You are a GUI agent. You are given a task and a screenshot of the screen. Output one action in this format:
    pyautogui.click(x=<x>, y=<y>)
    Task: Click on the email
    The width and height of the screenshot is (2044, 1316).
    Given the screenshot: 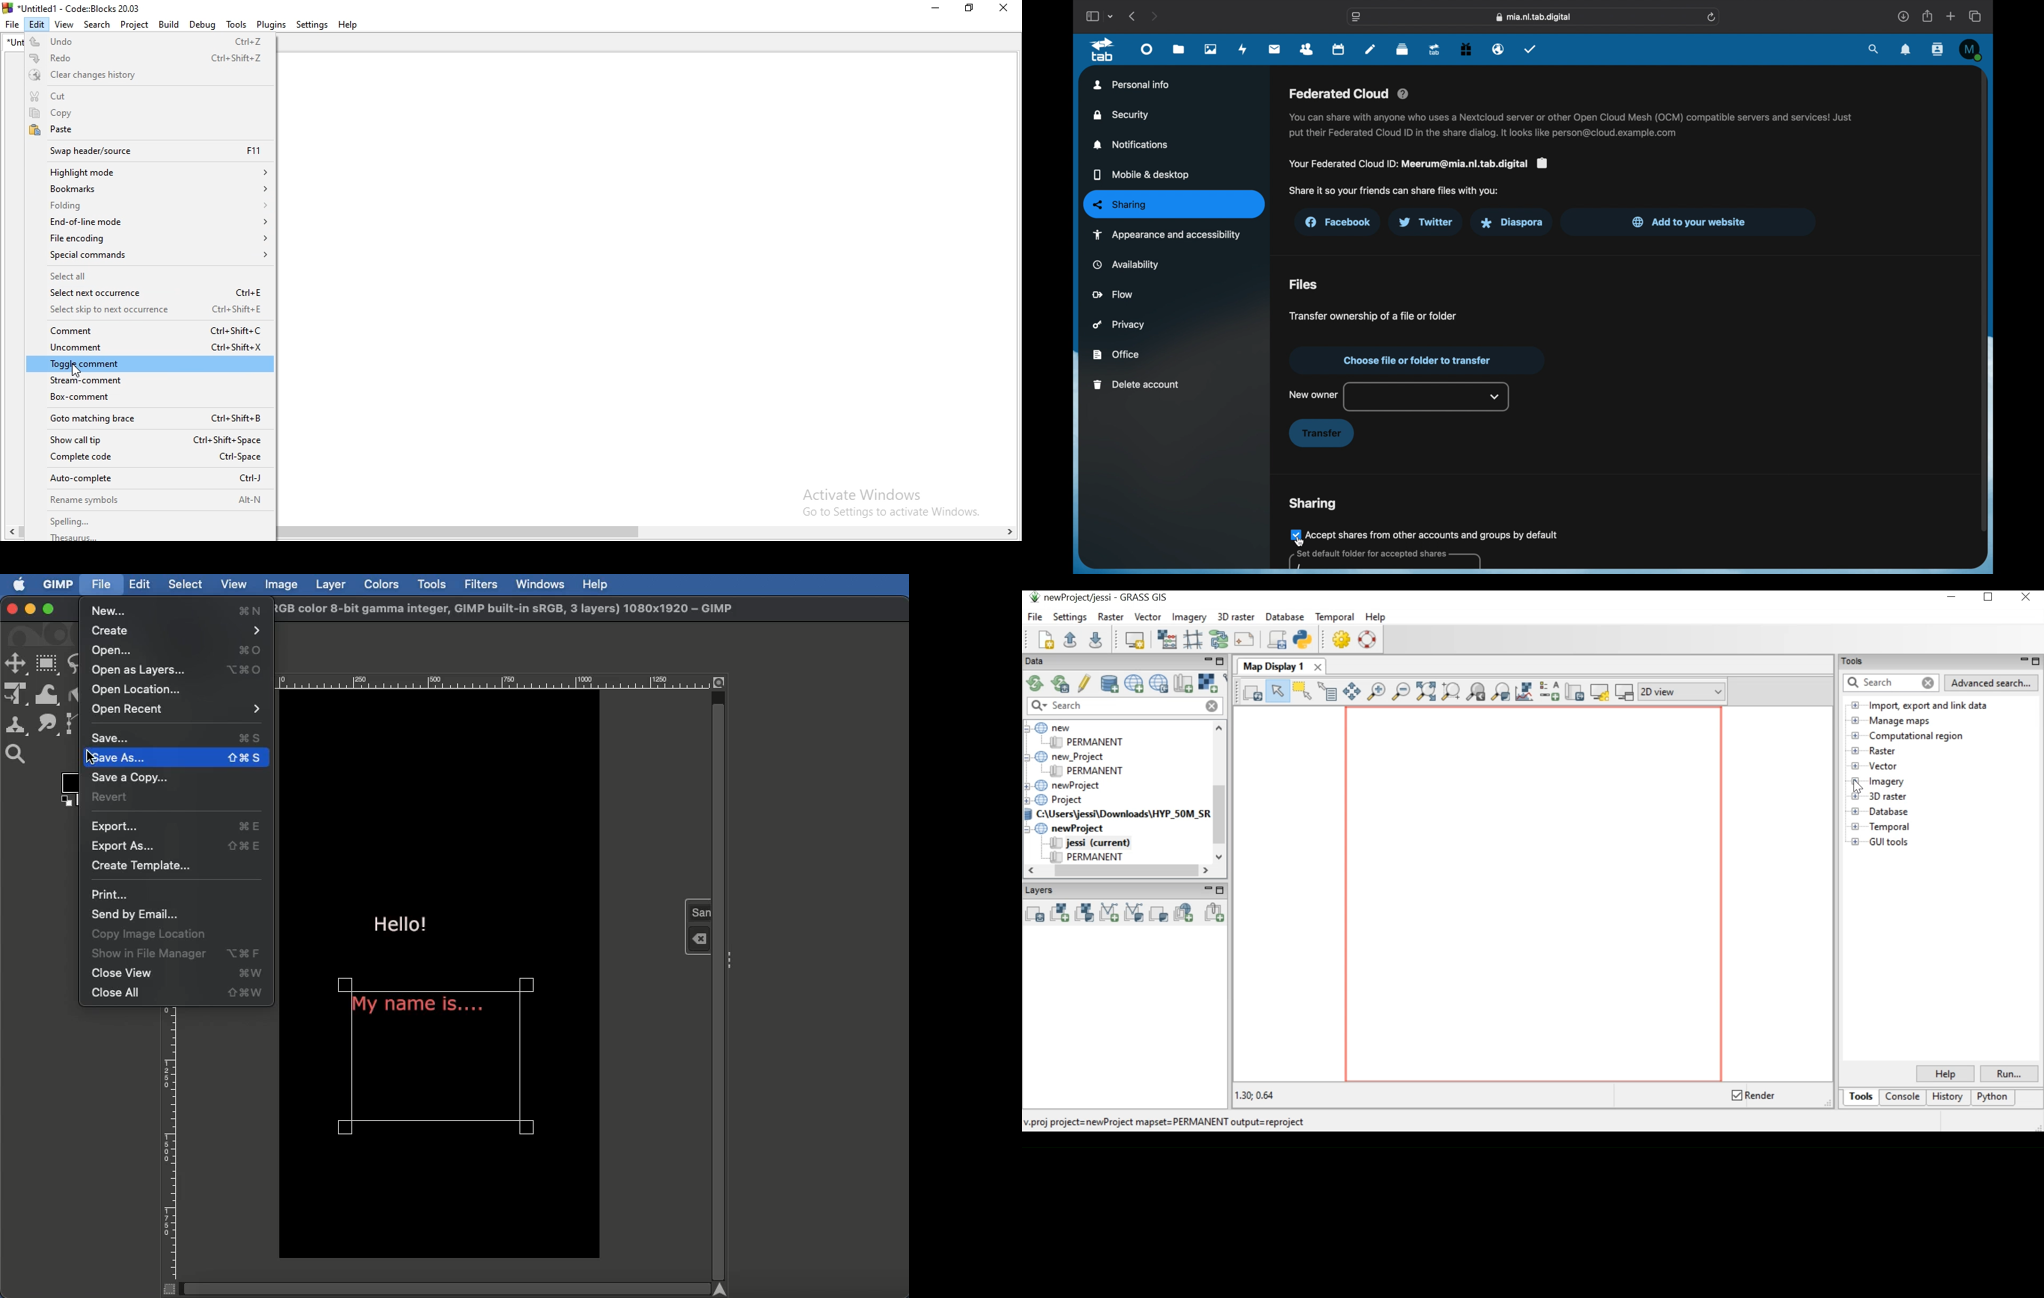 What is the action you would take?
    pyautogui.click(x=1498, y=50)
    